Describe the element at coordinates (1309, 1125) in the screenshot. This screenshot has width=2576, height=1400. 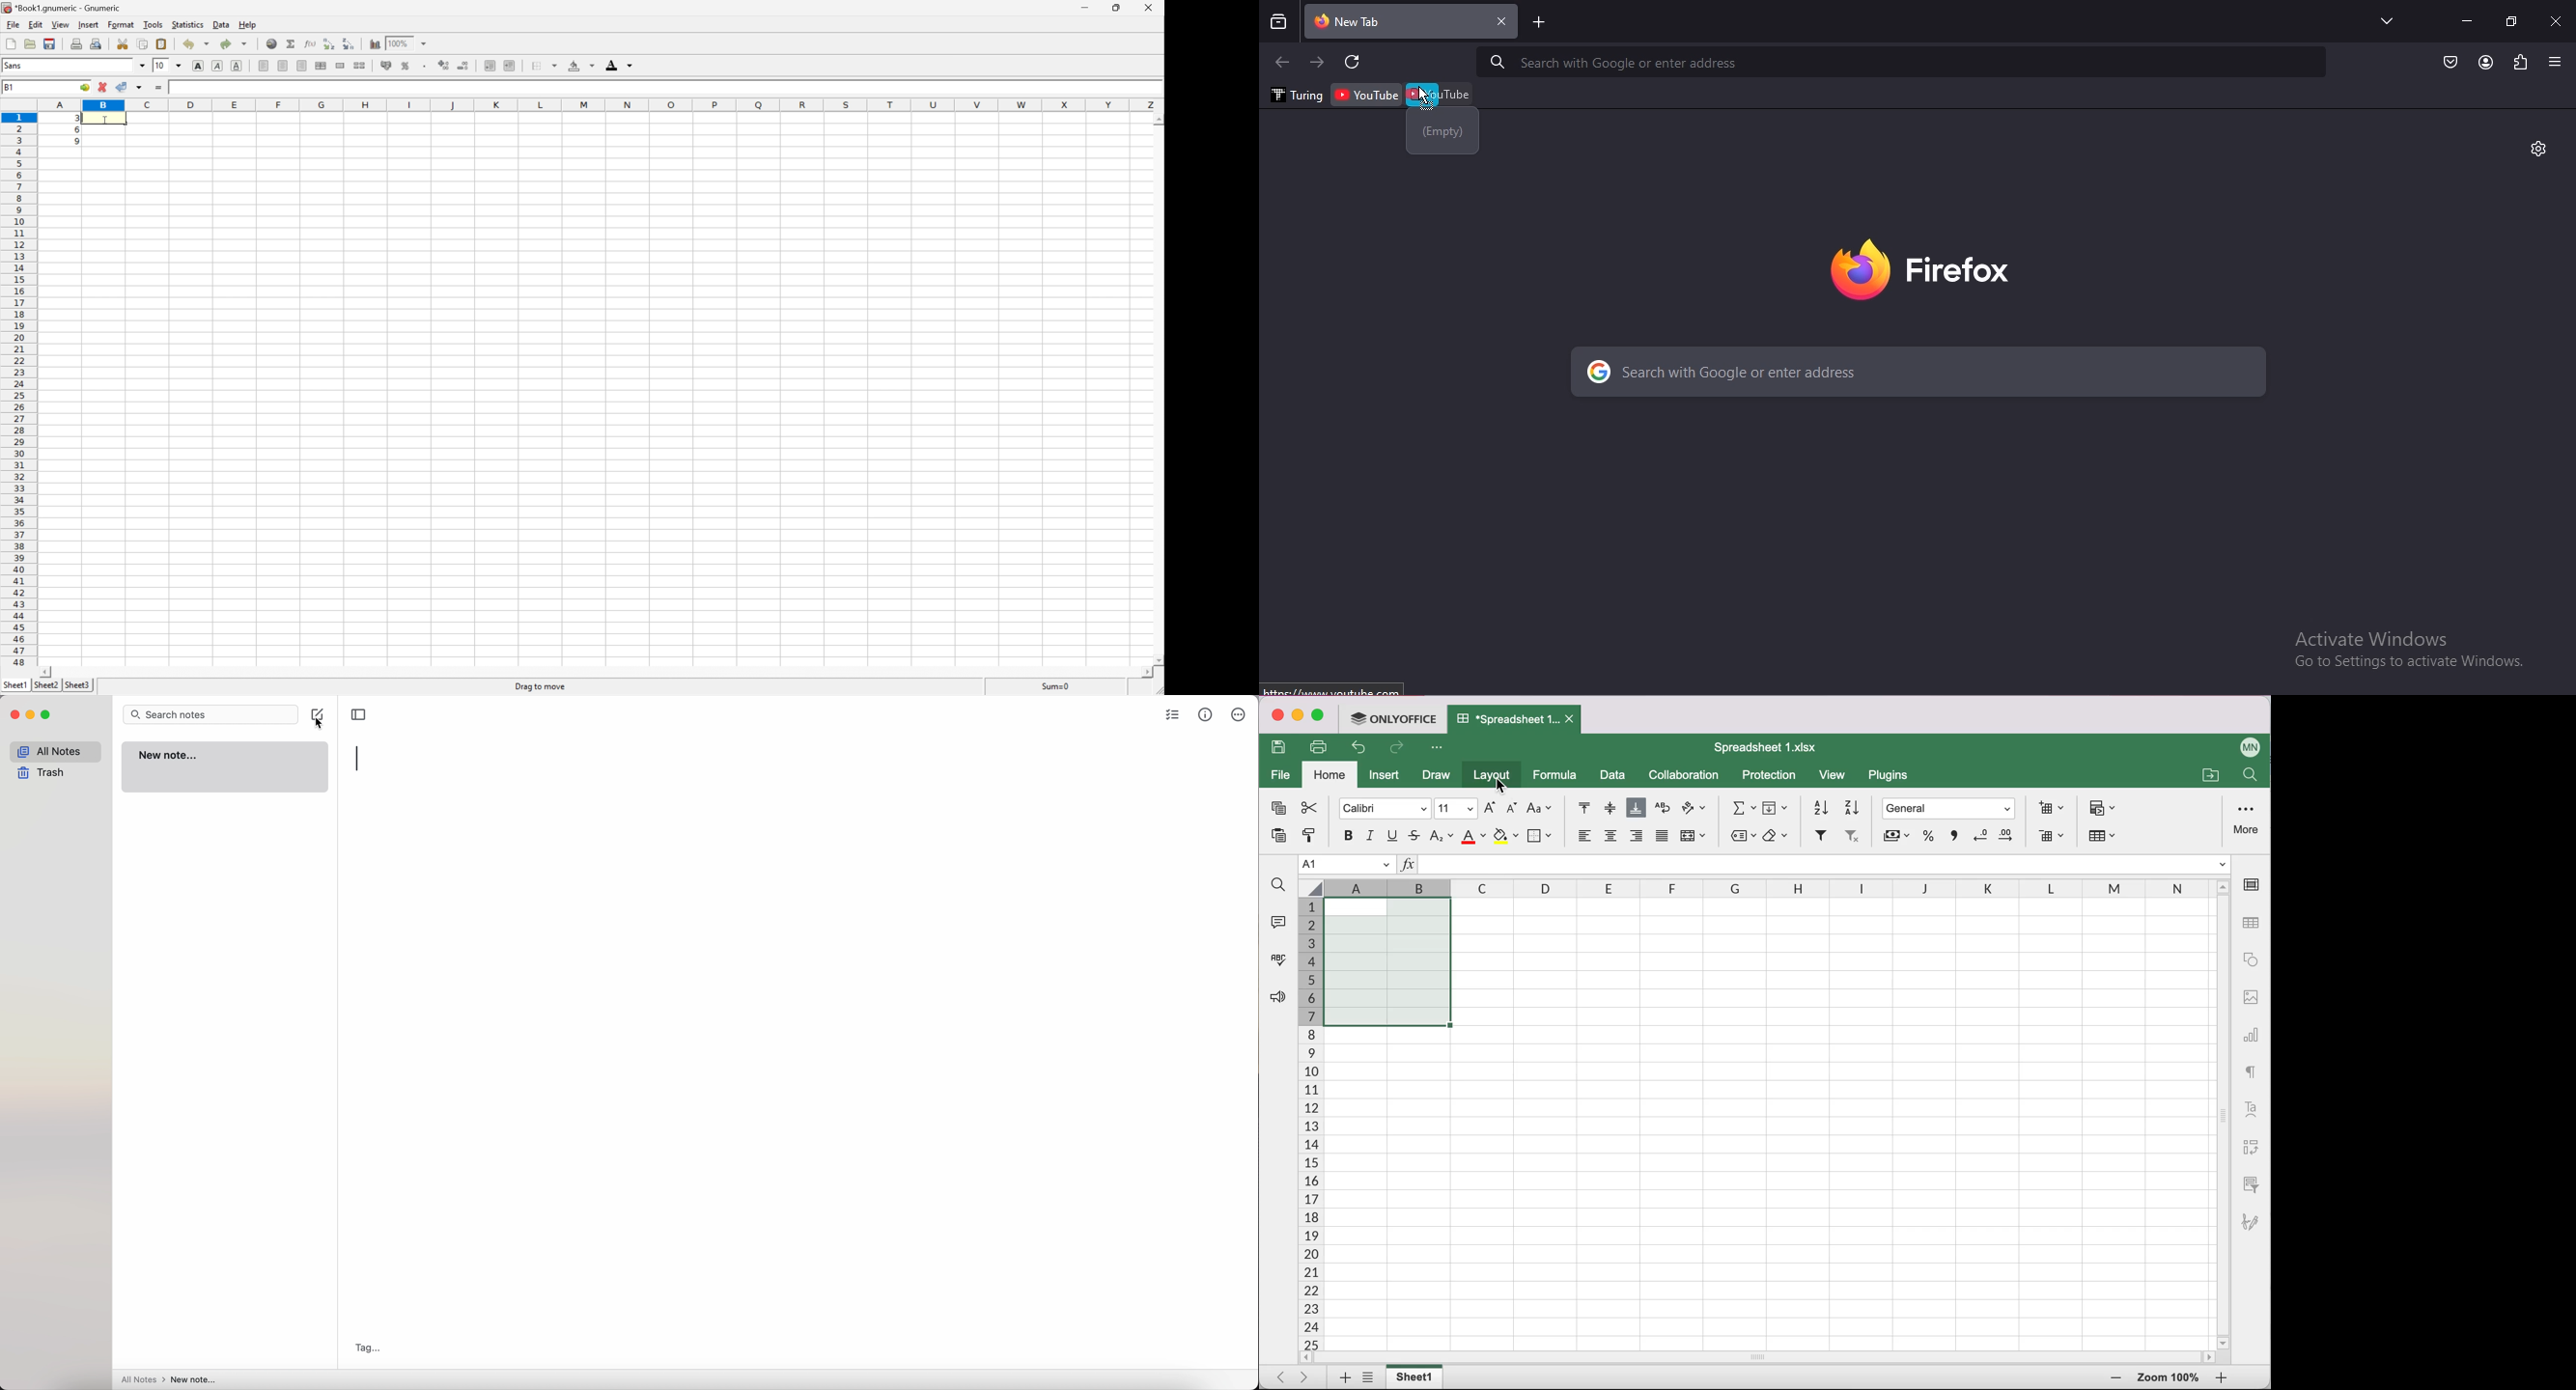
I see `number of cells` at that location.